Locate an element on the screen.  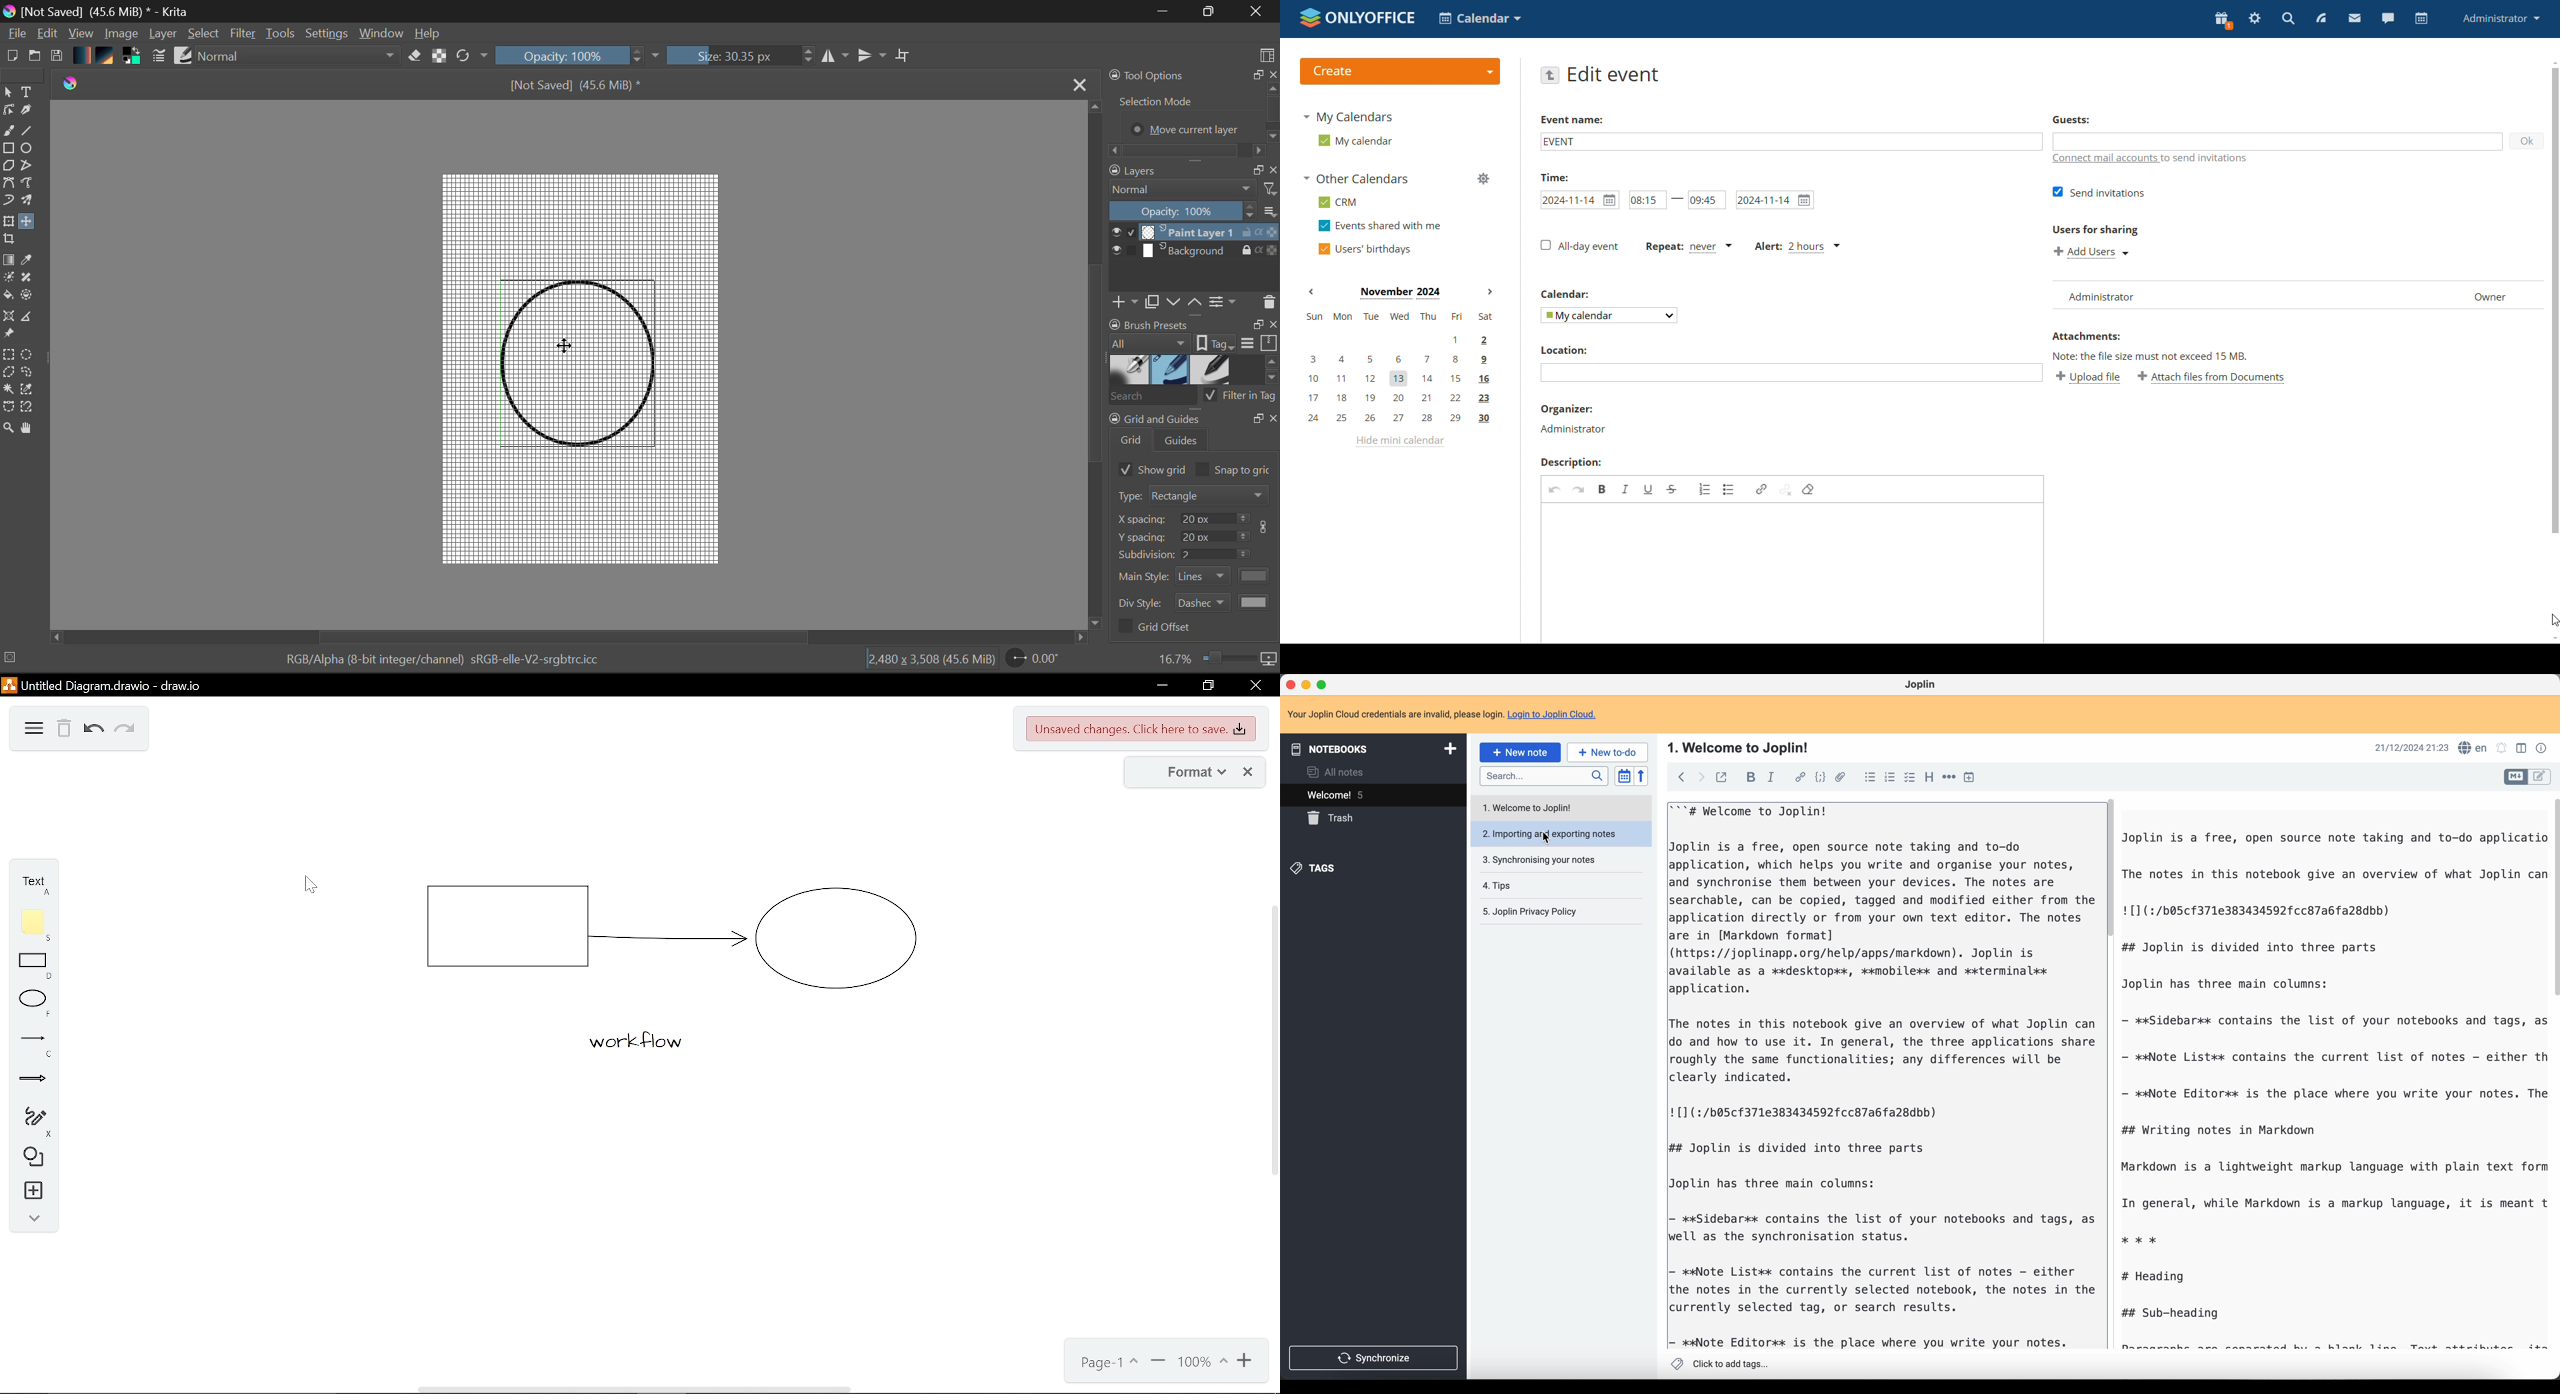
Freehand is located at coordinates (8, 131).